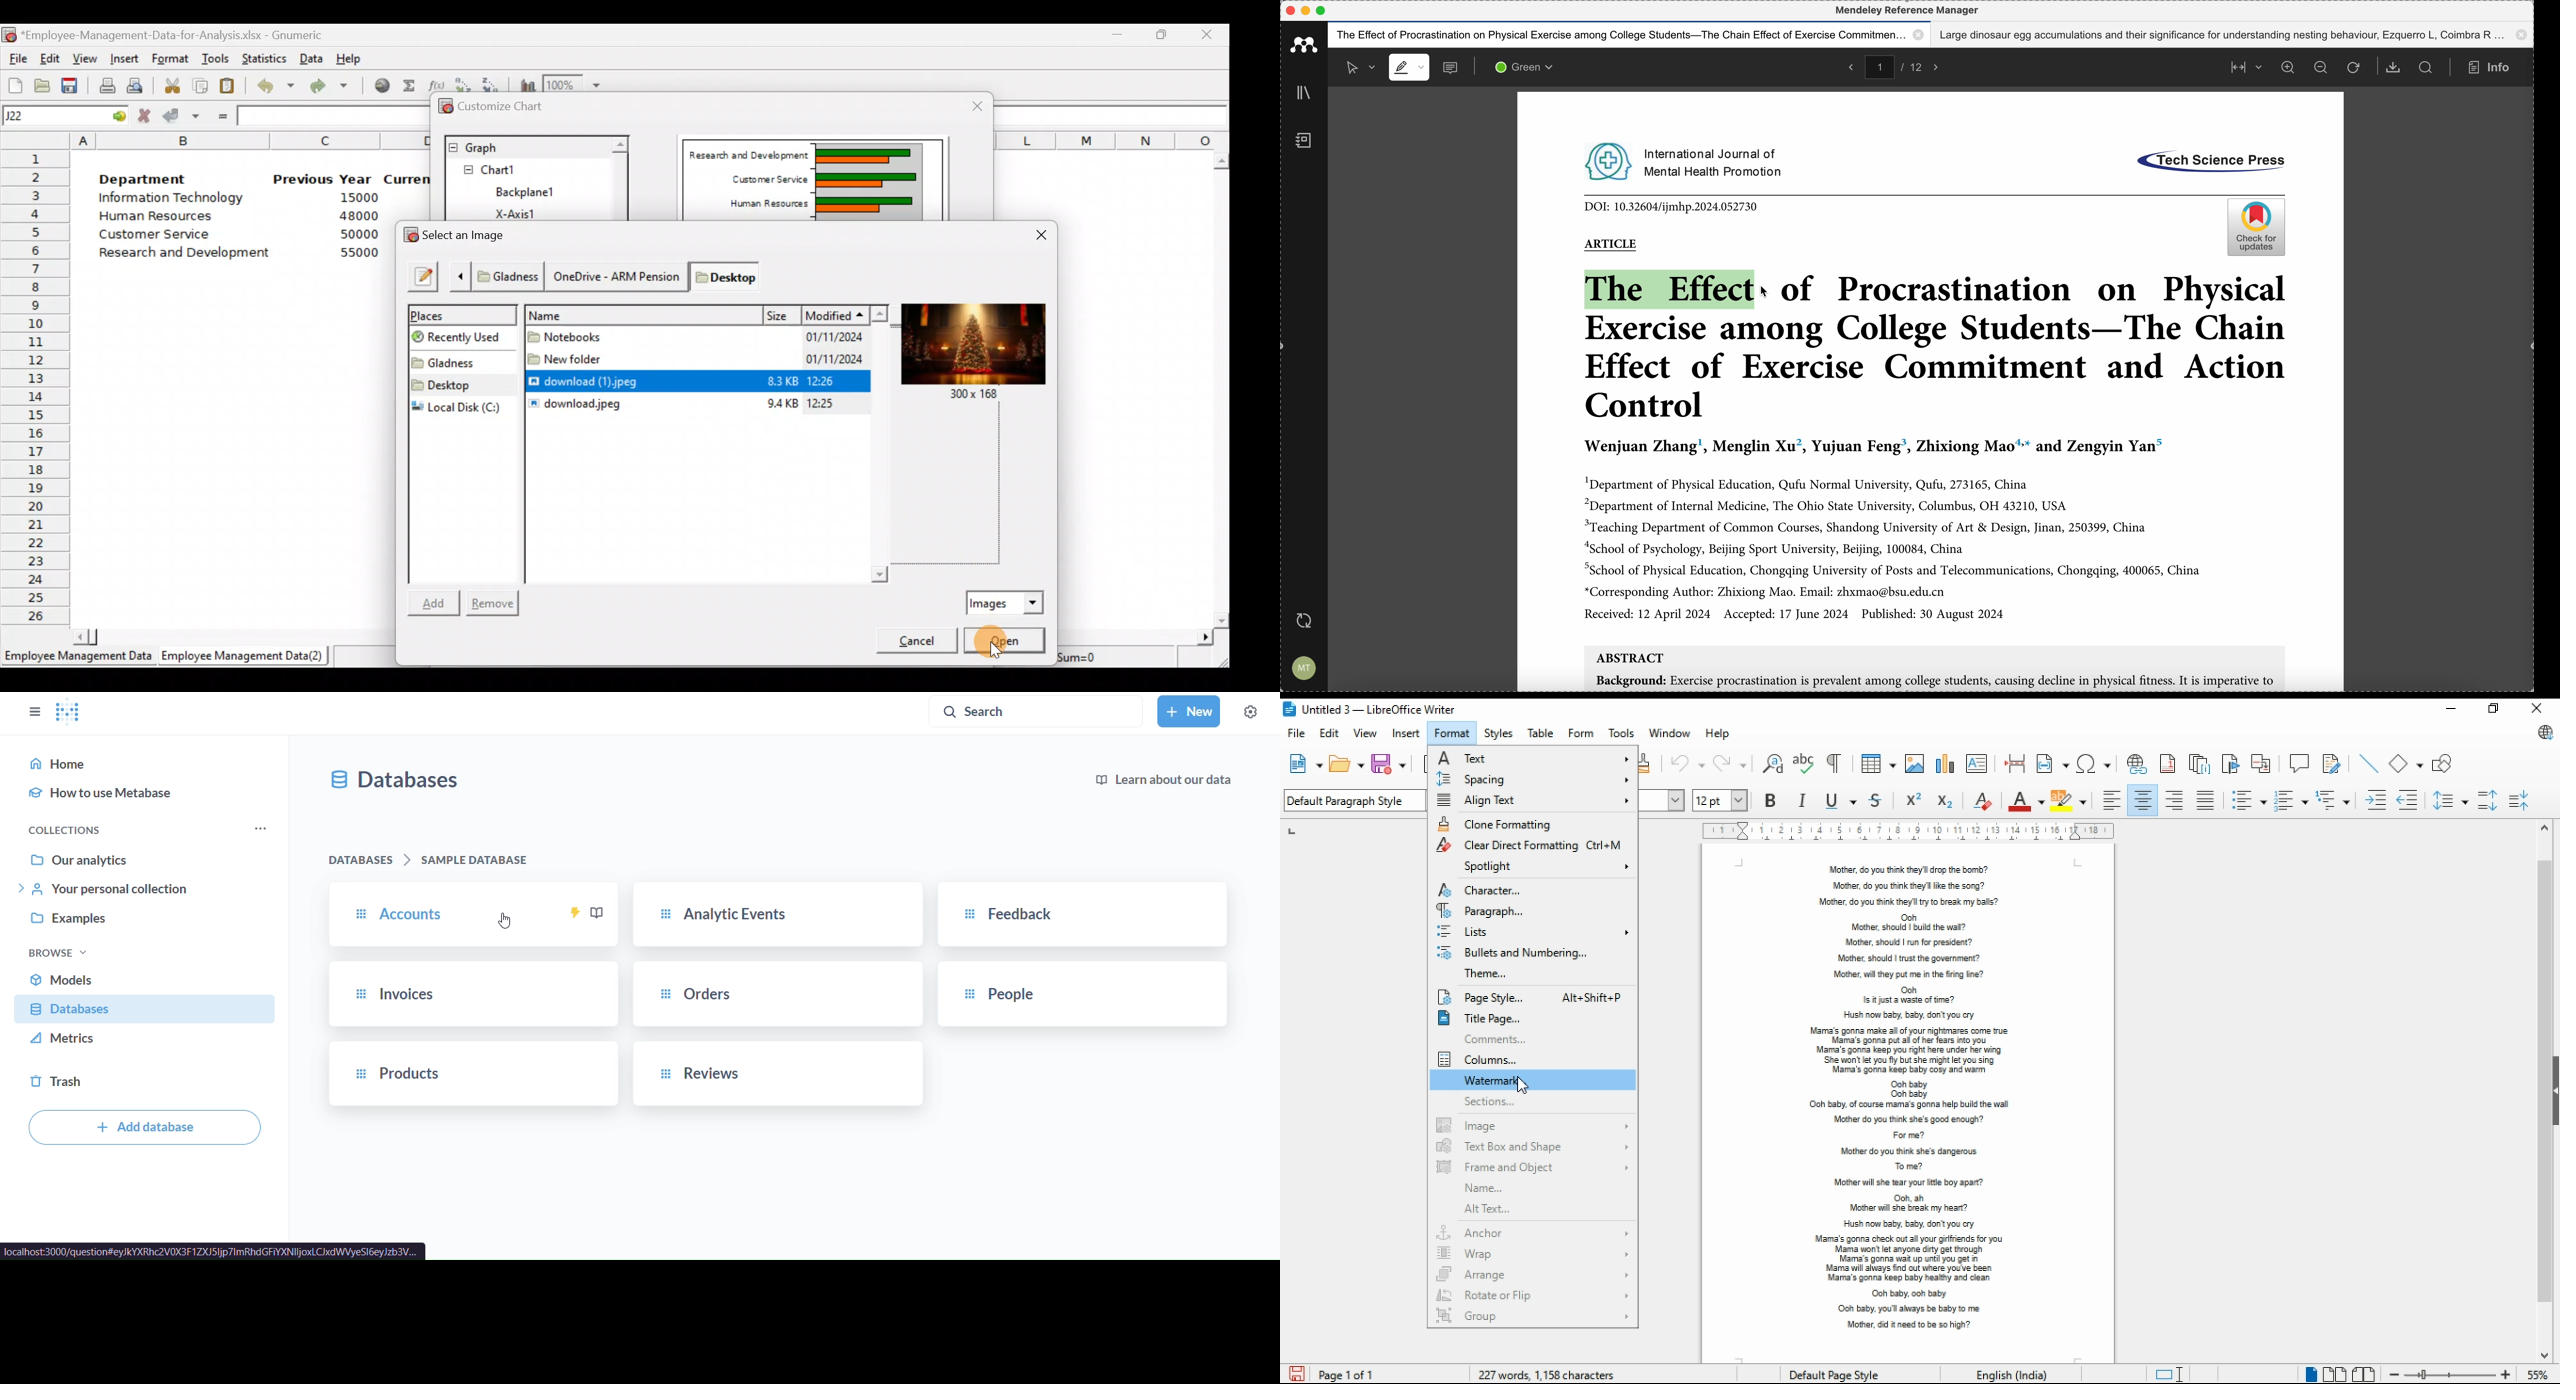 The image size is (2576, 1400). I want to click on insert comment, so click(2300, 763).